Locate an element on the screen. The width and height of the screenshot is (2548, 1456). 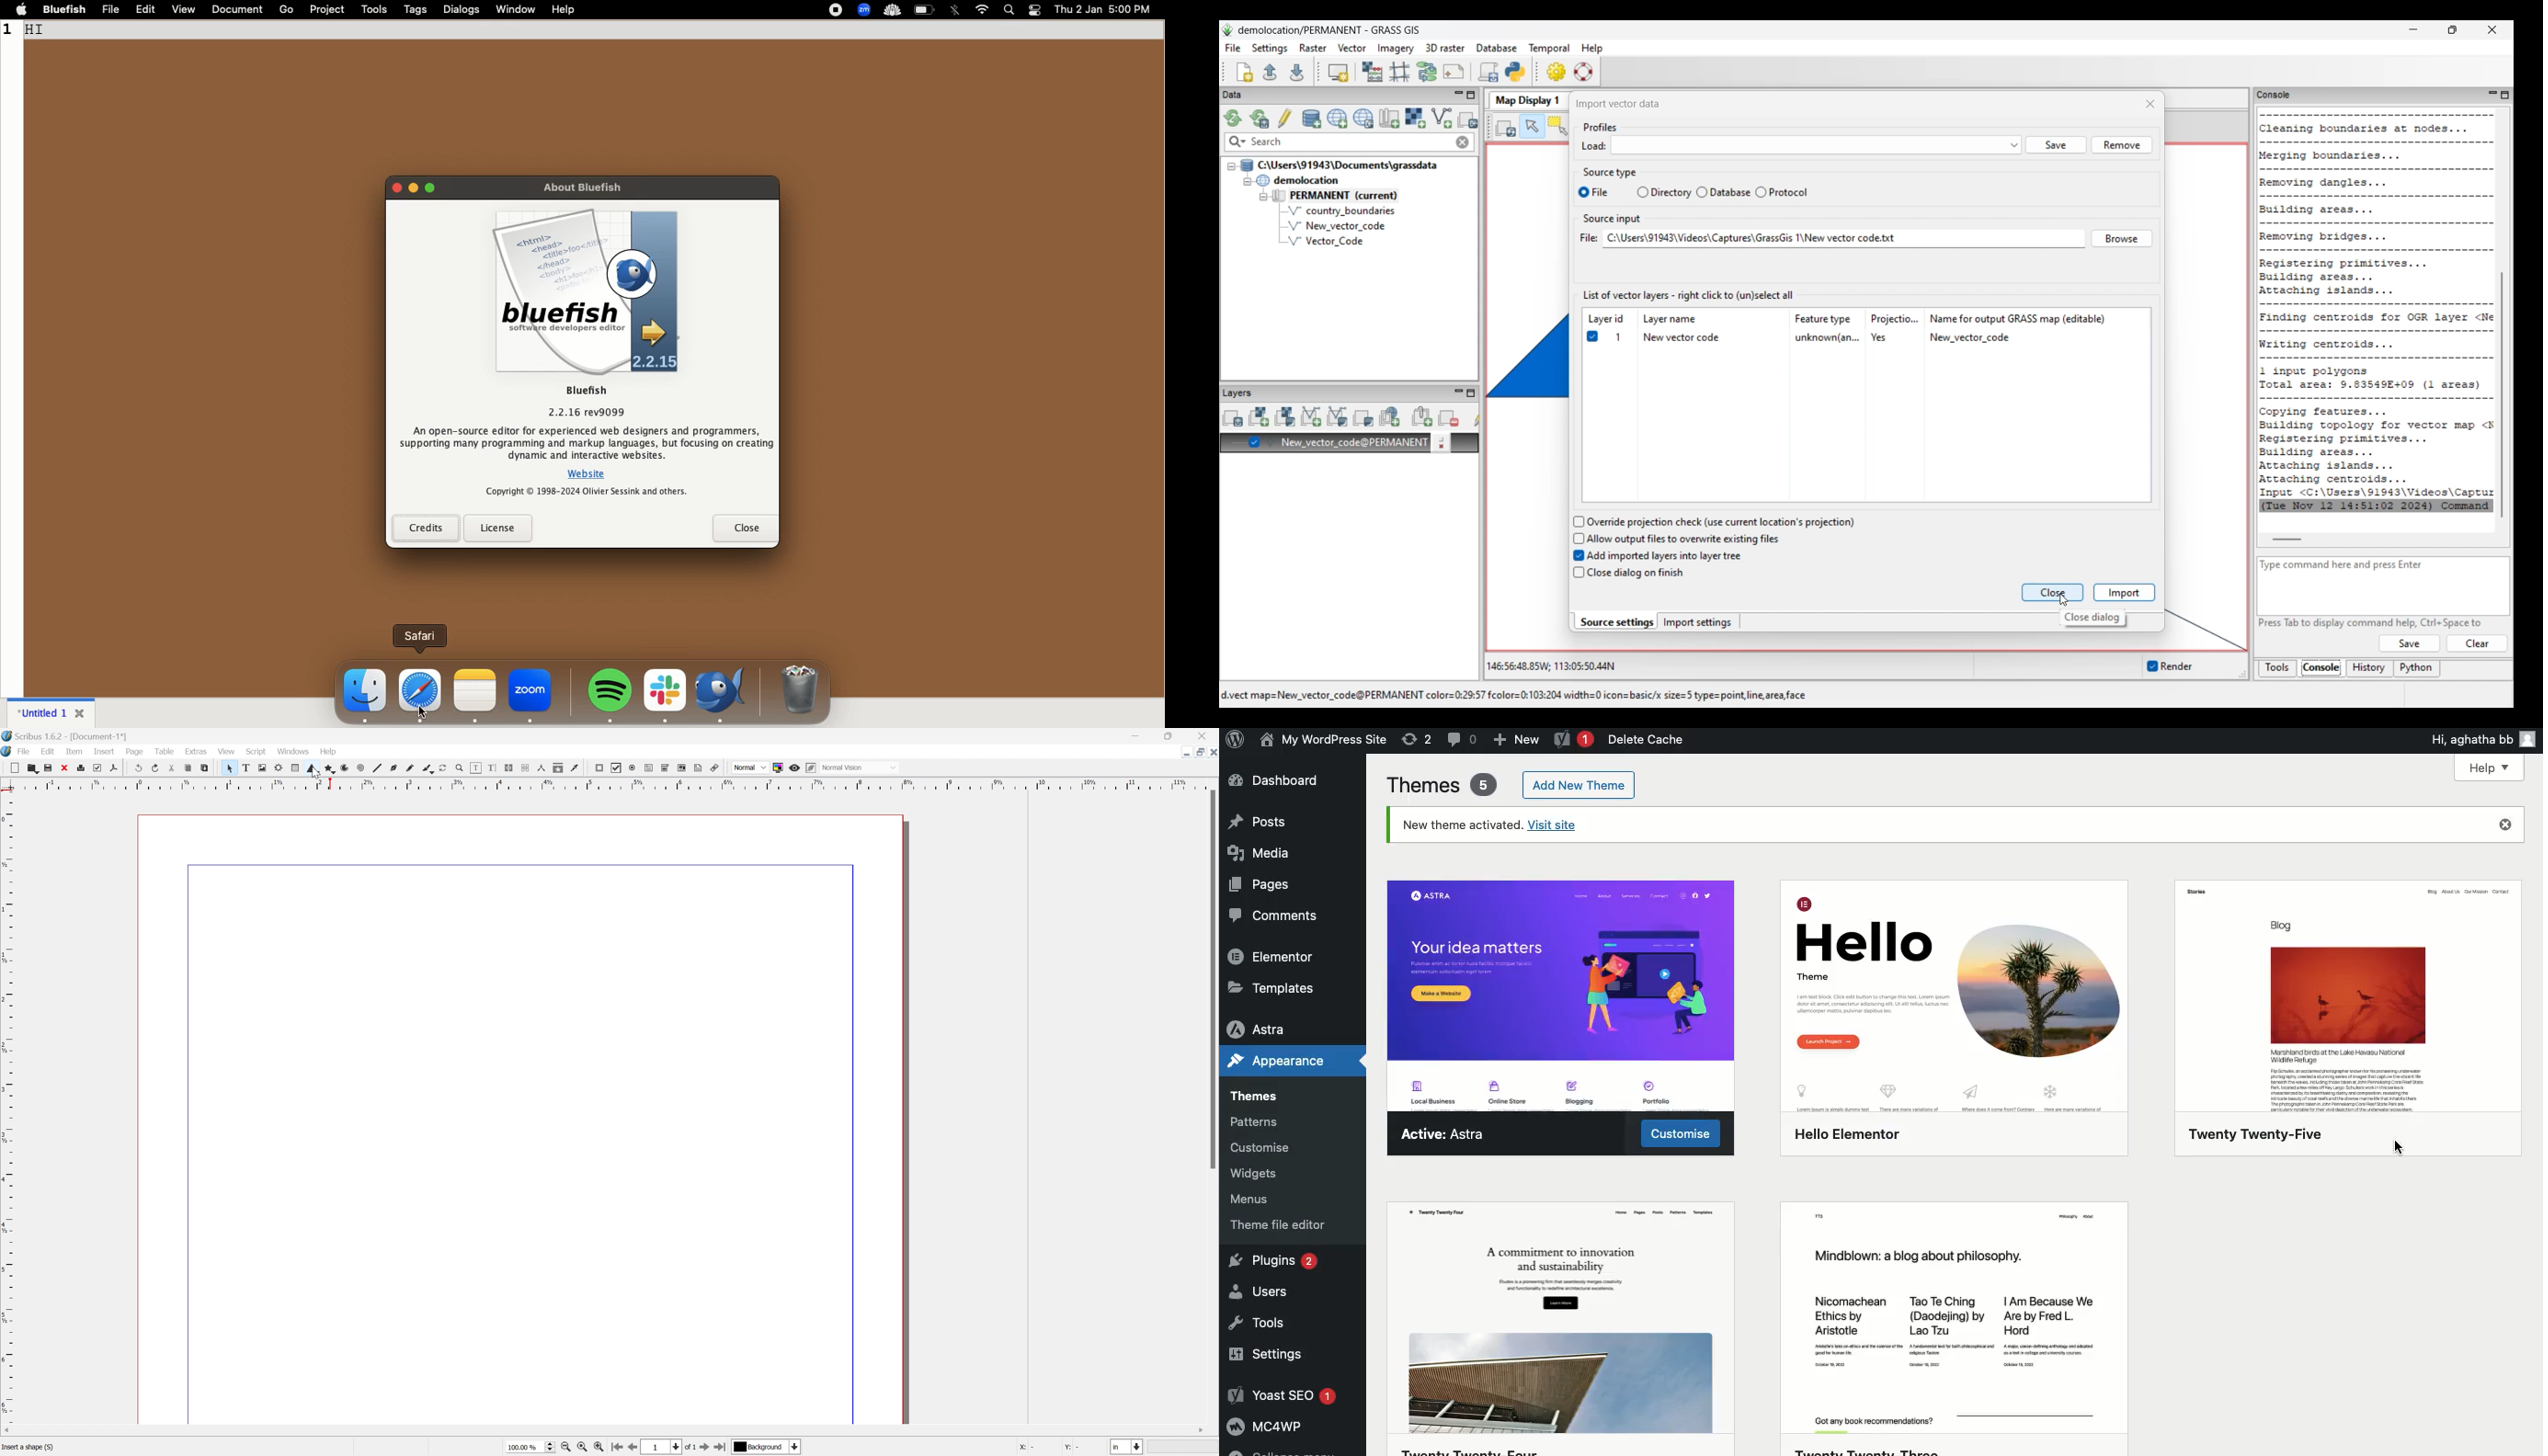
Script is located at coordinates (257, 751).